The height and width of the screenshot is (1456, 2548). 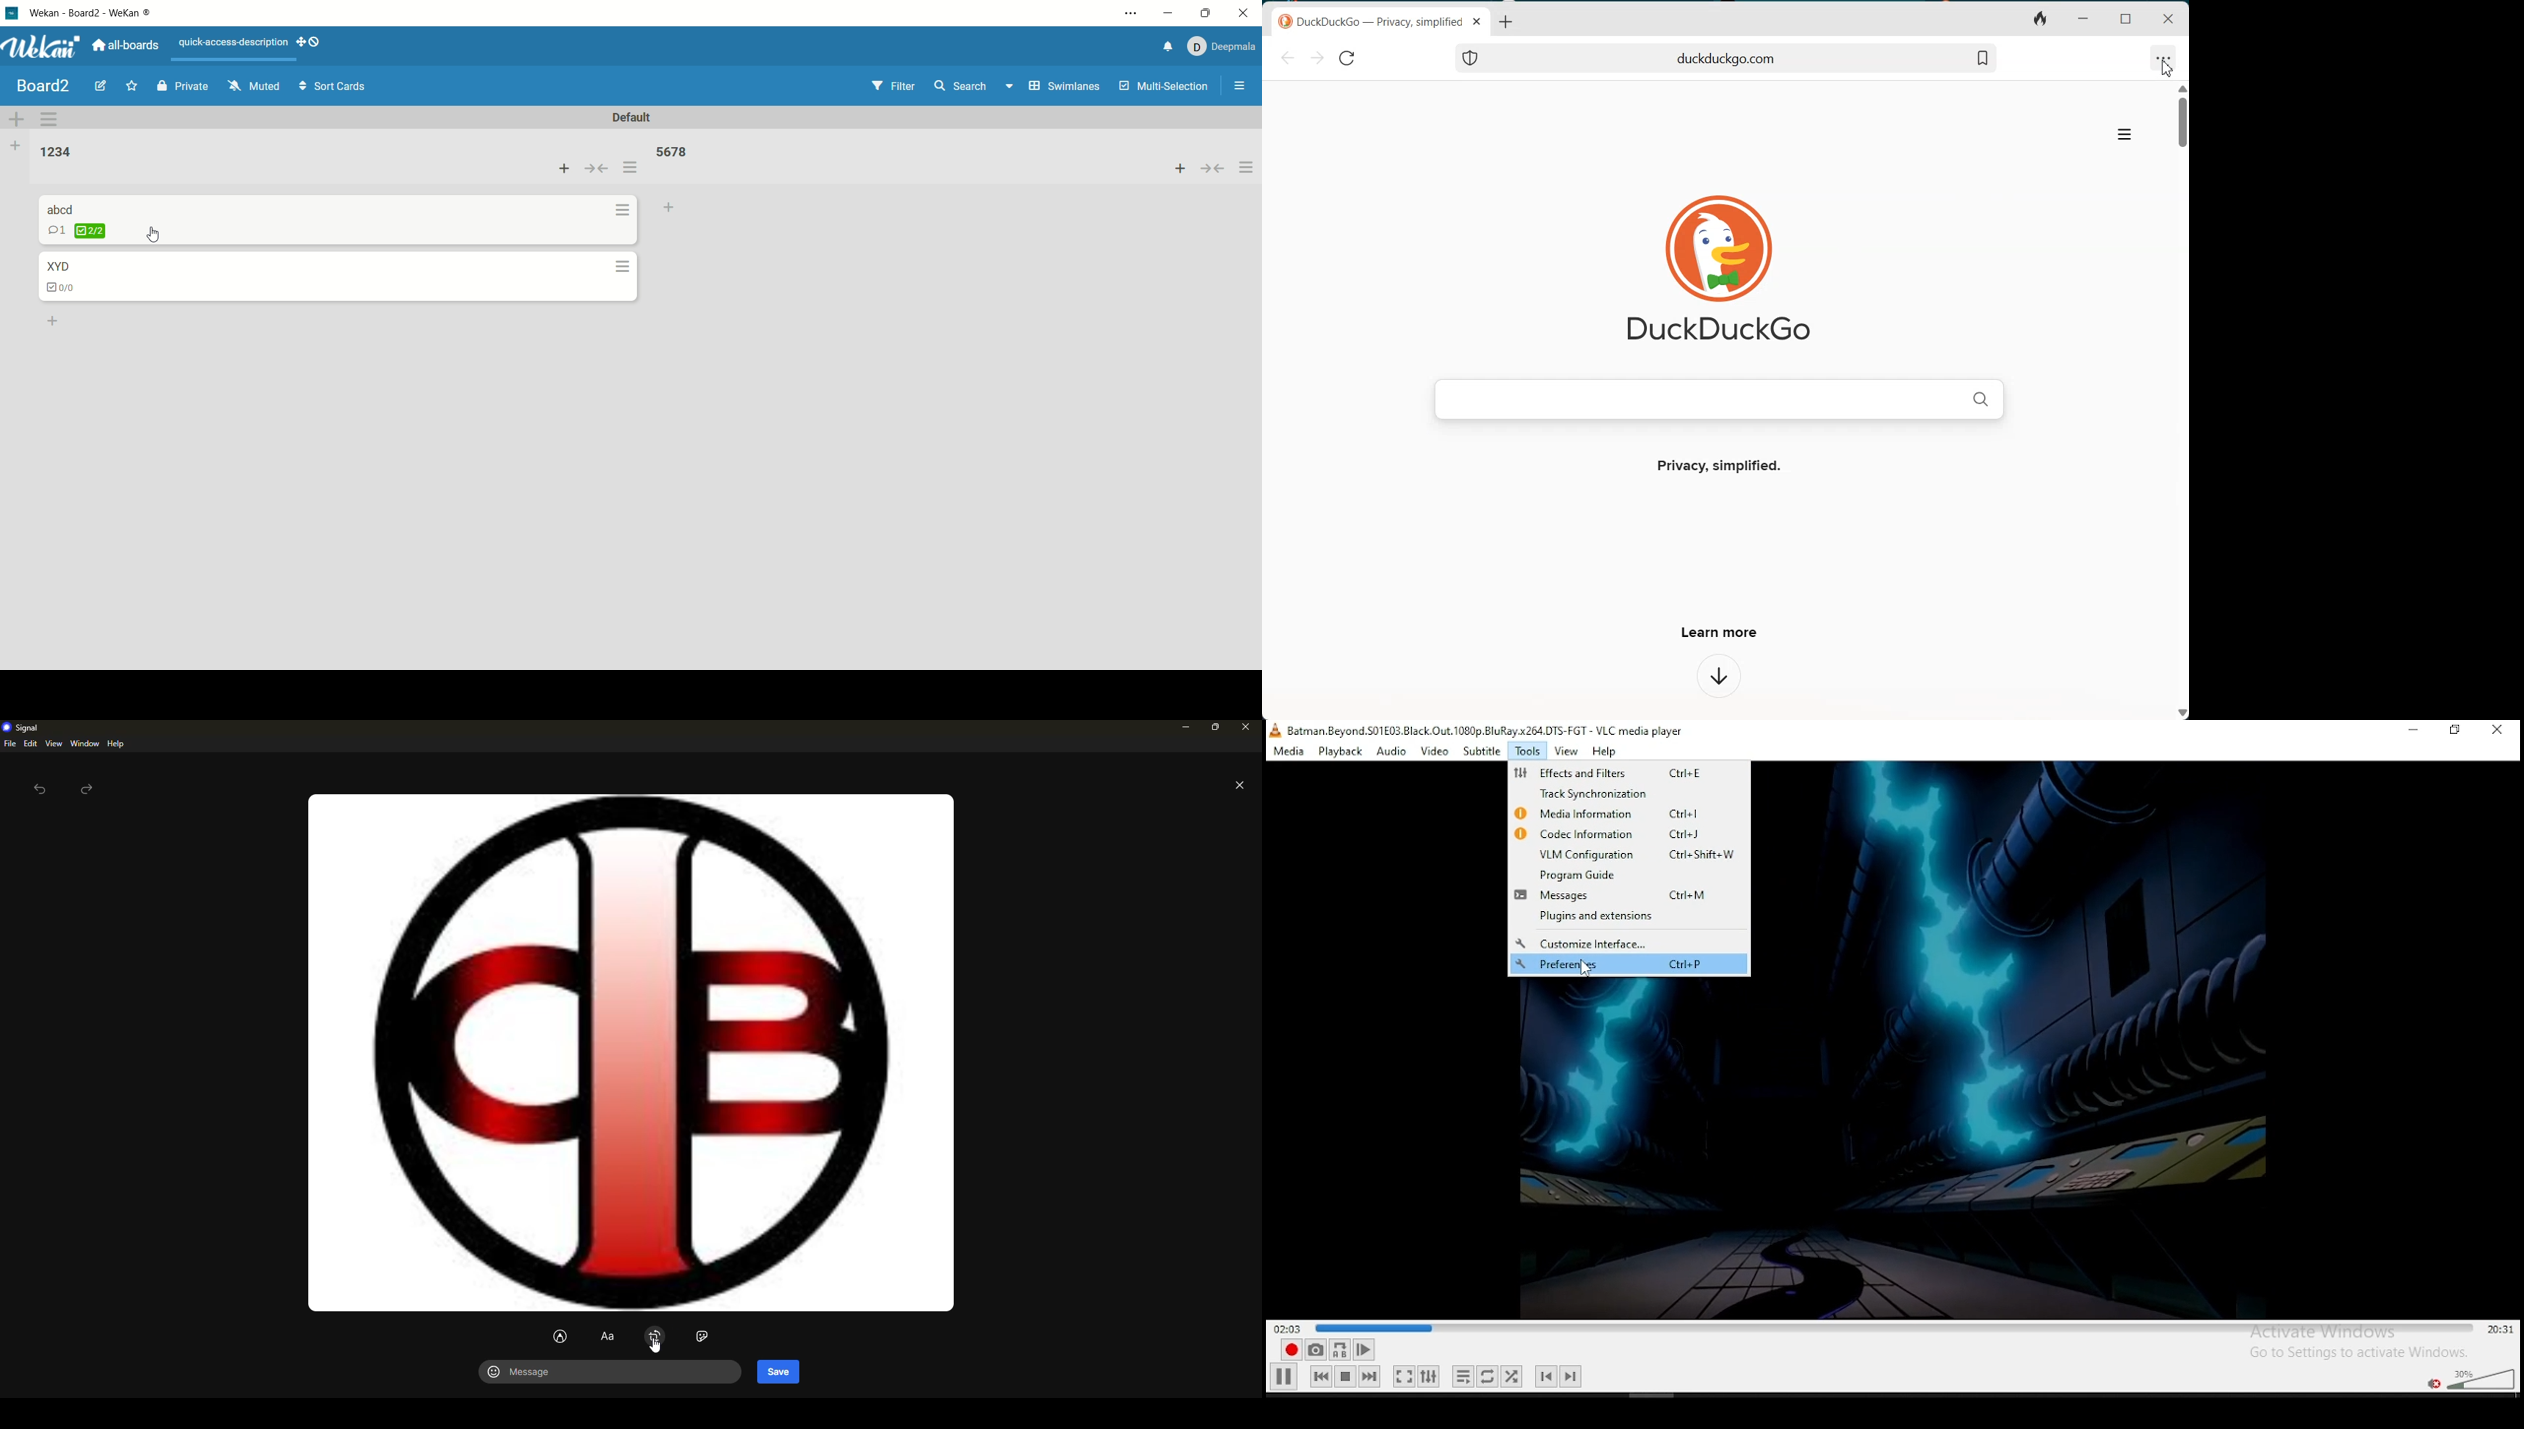 What do you see at coordinates (1629, 876) in the screenshot?
I see `program guide` at bounding box center [1629, 876].